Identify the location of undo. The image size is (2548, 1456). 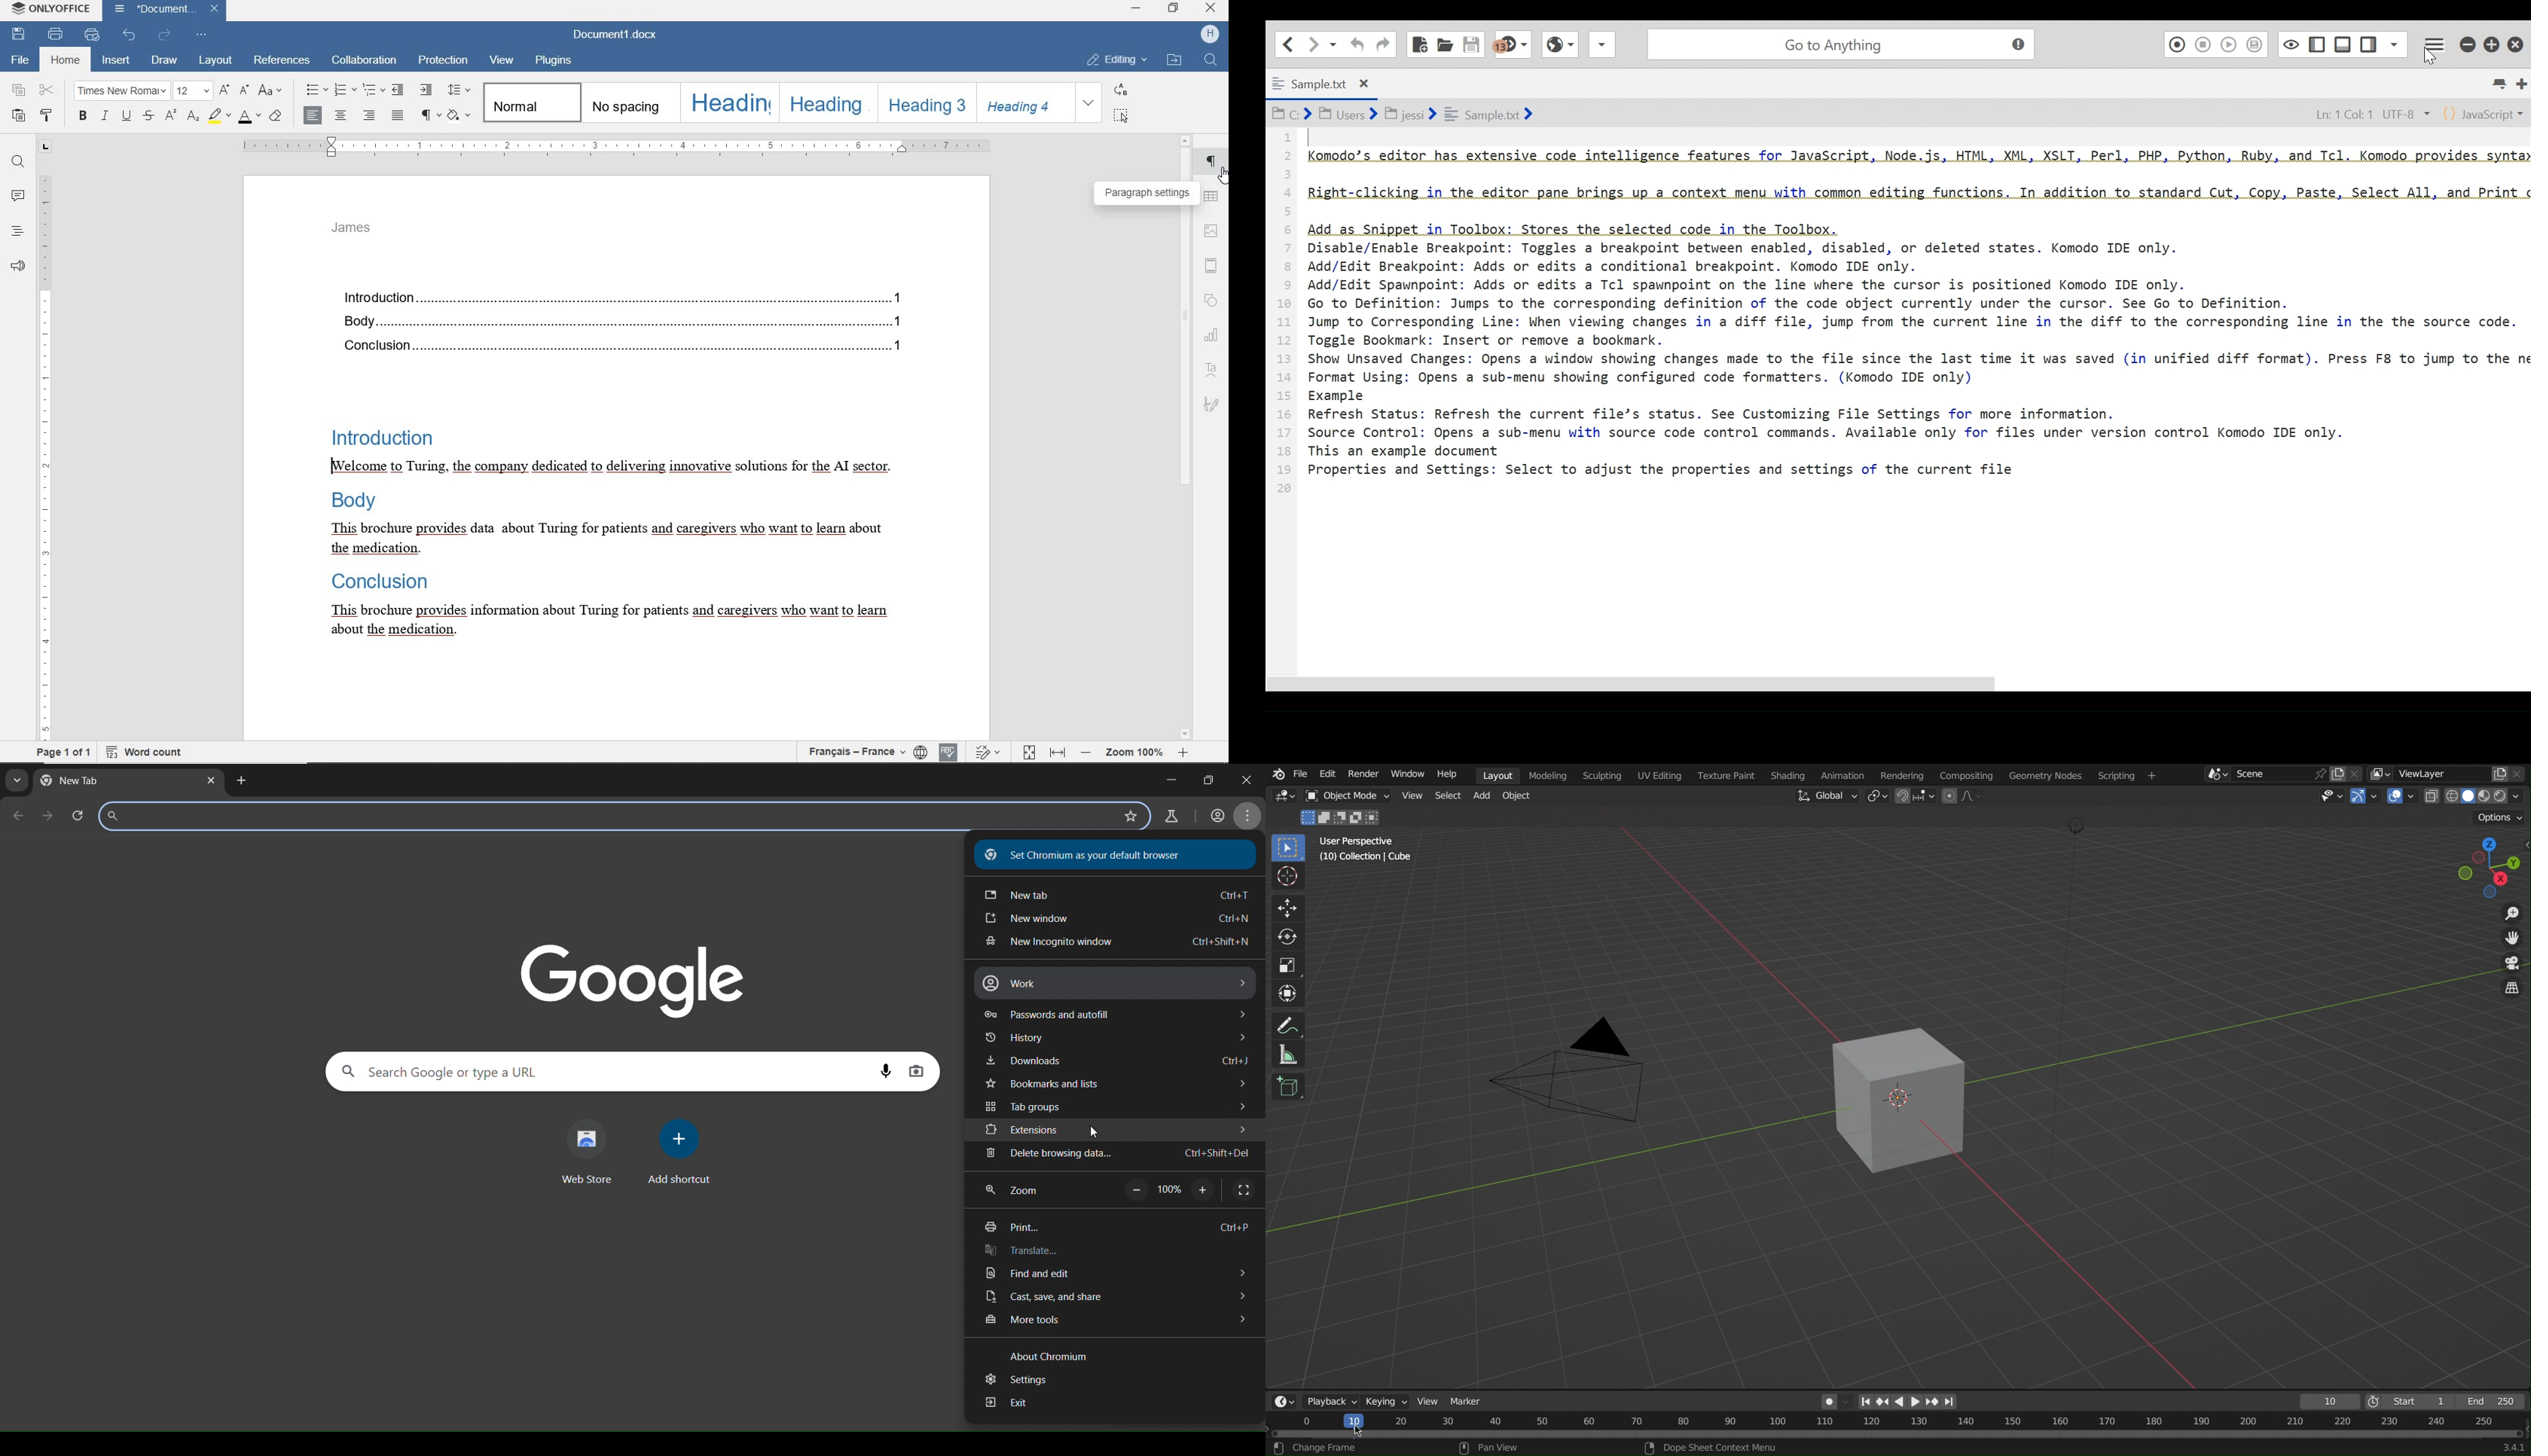
(127, 35).